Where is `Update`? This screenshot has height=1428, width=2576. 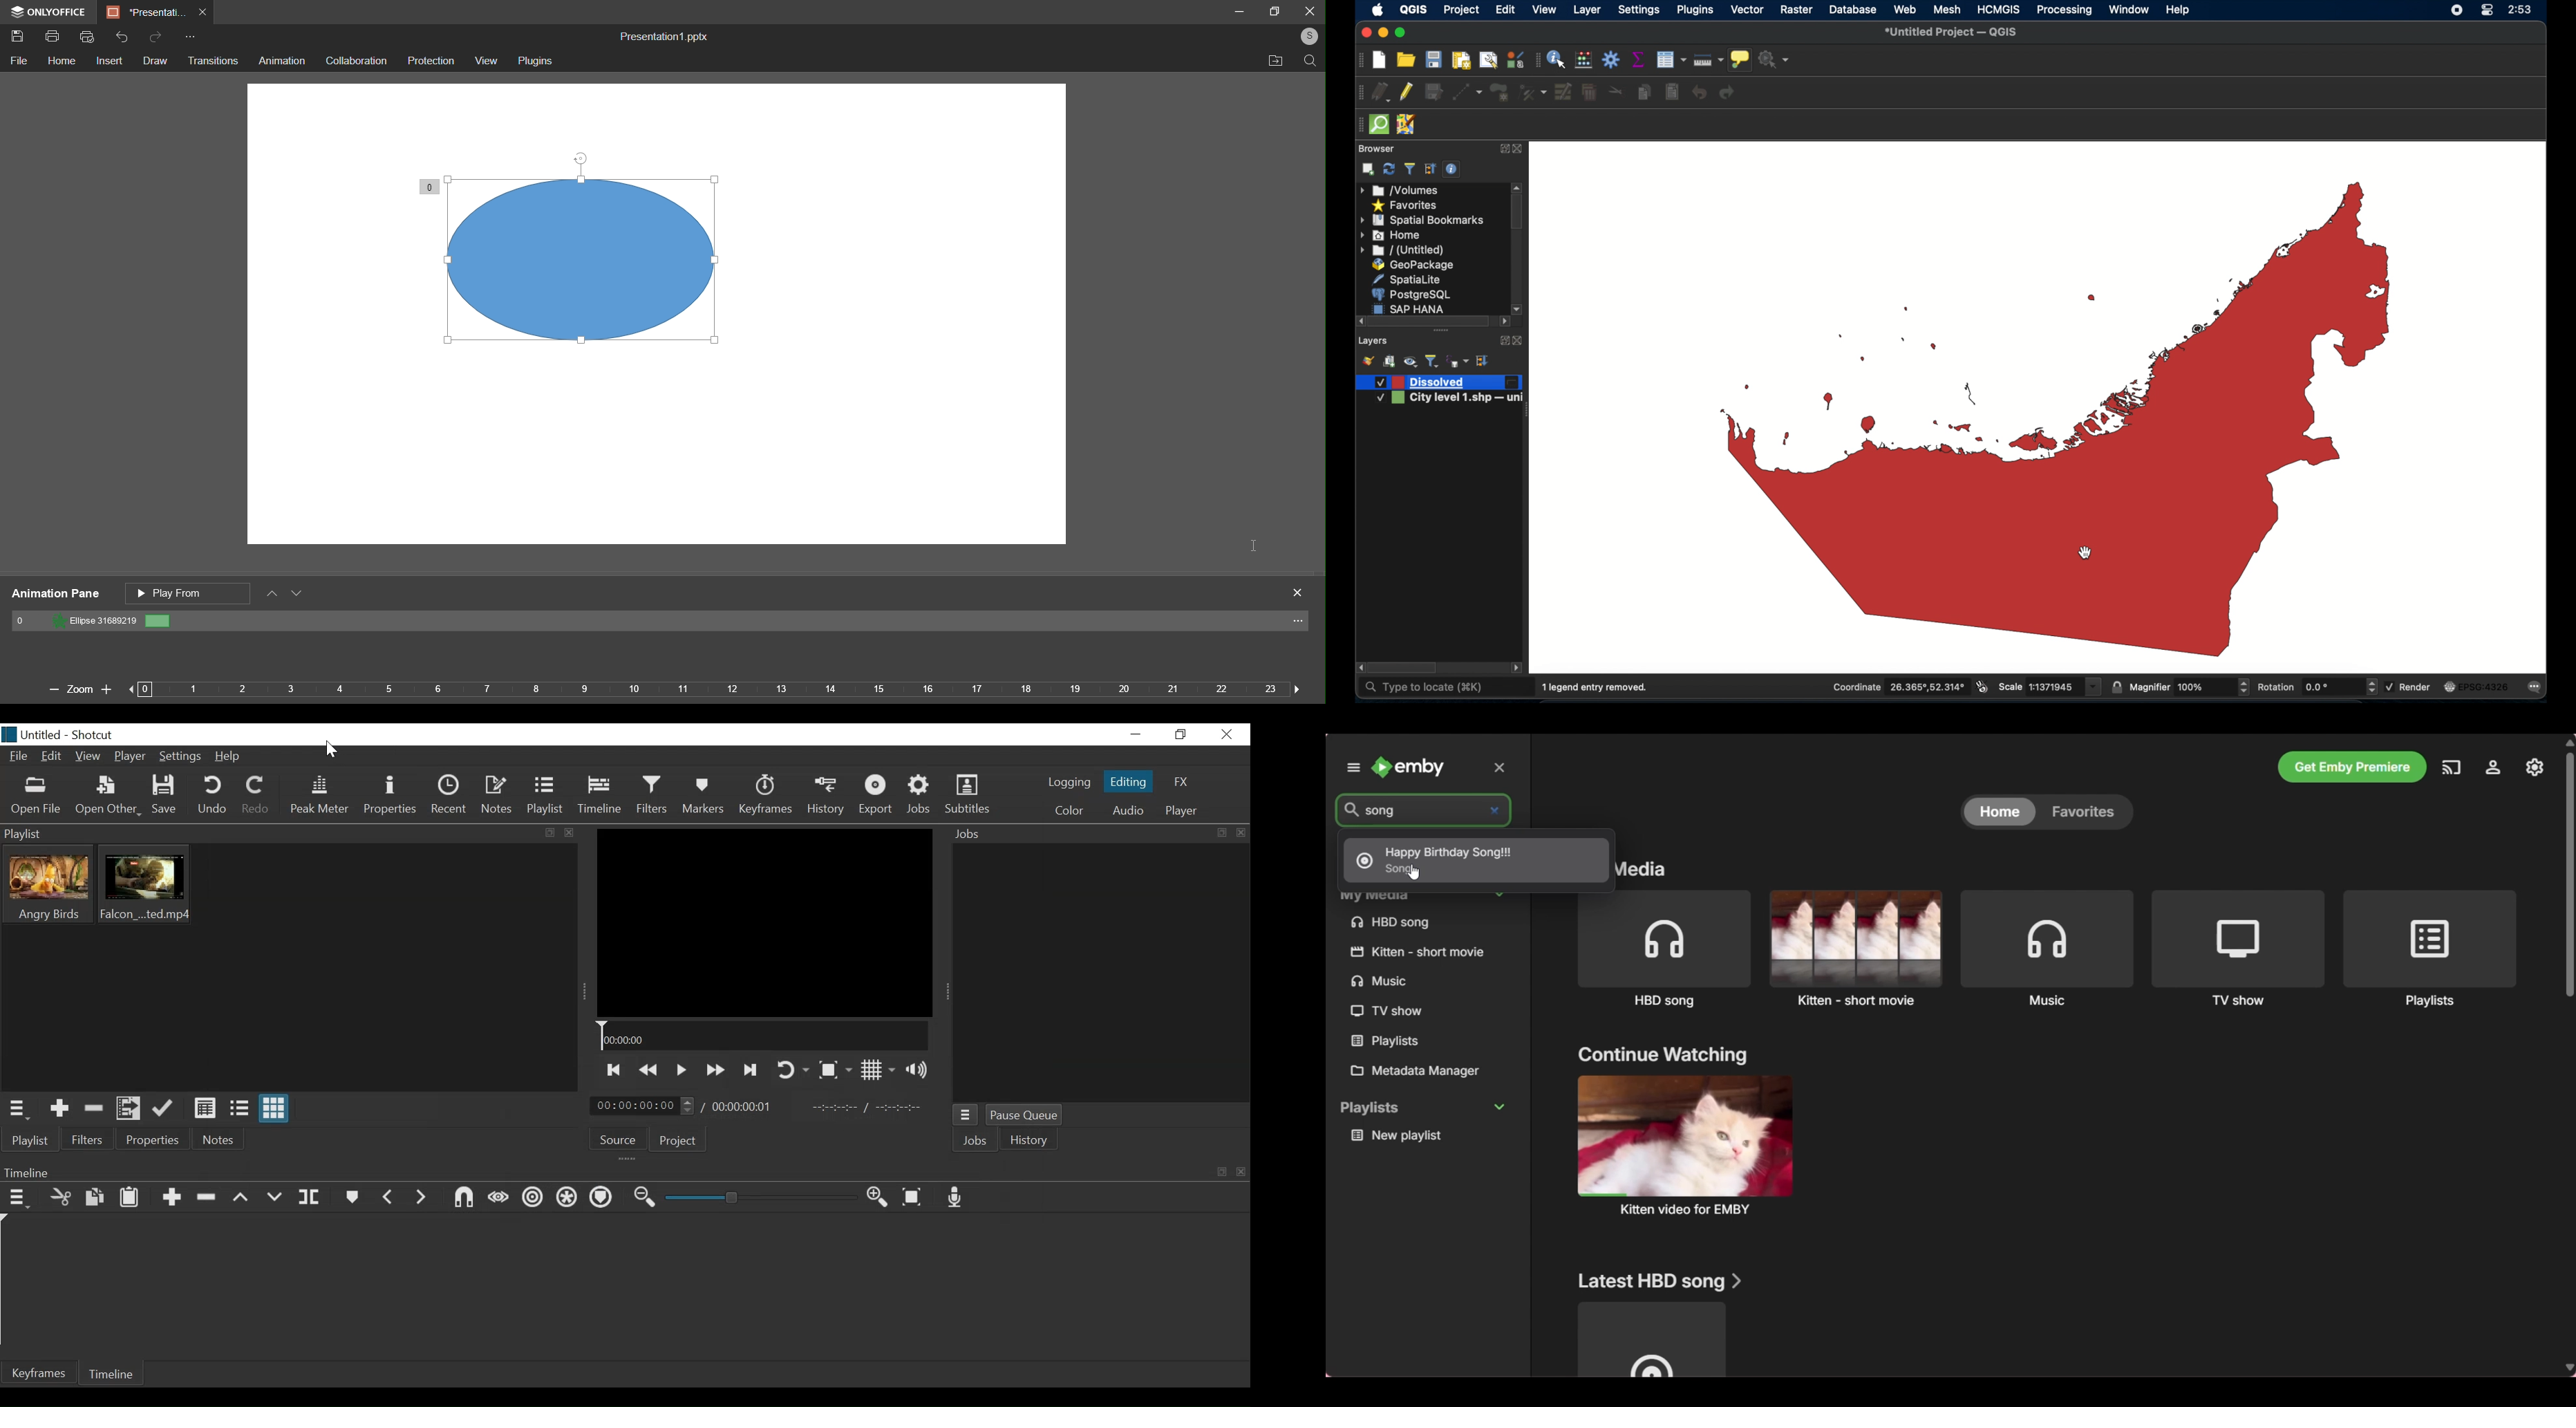 Update is located at coordinates (165, 1109).